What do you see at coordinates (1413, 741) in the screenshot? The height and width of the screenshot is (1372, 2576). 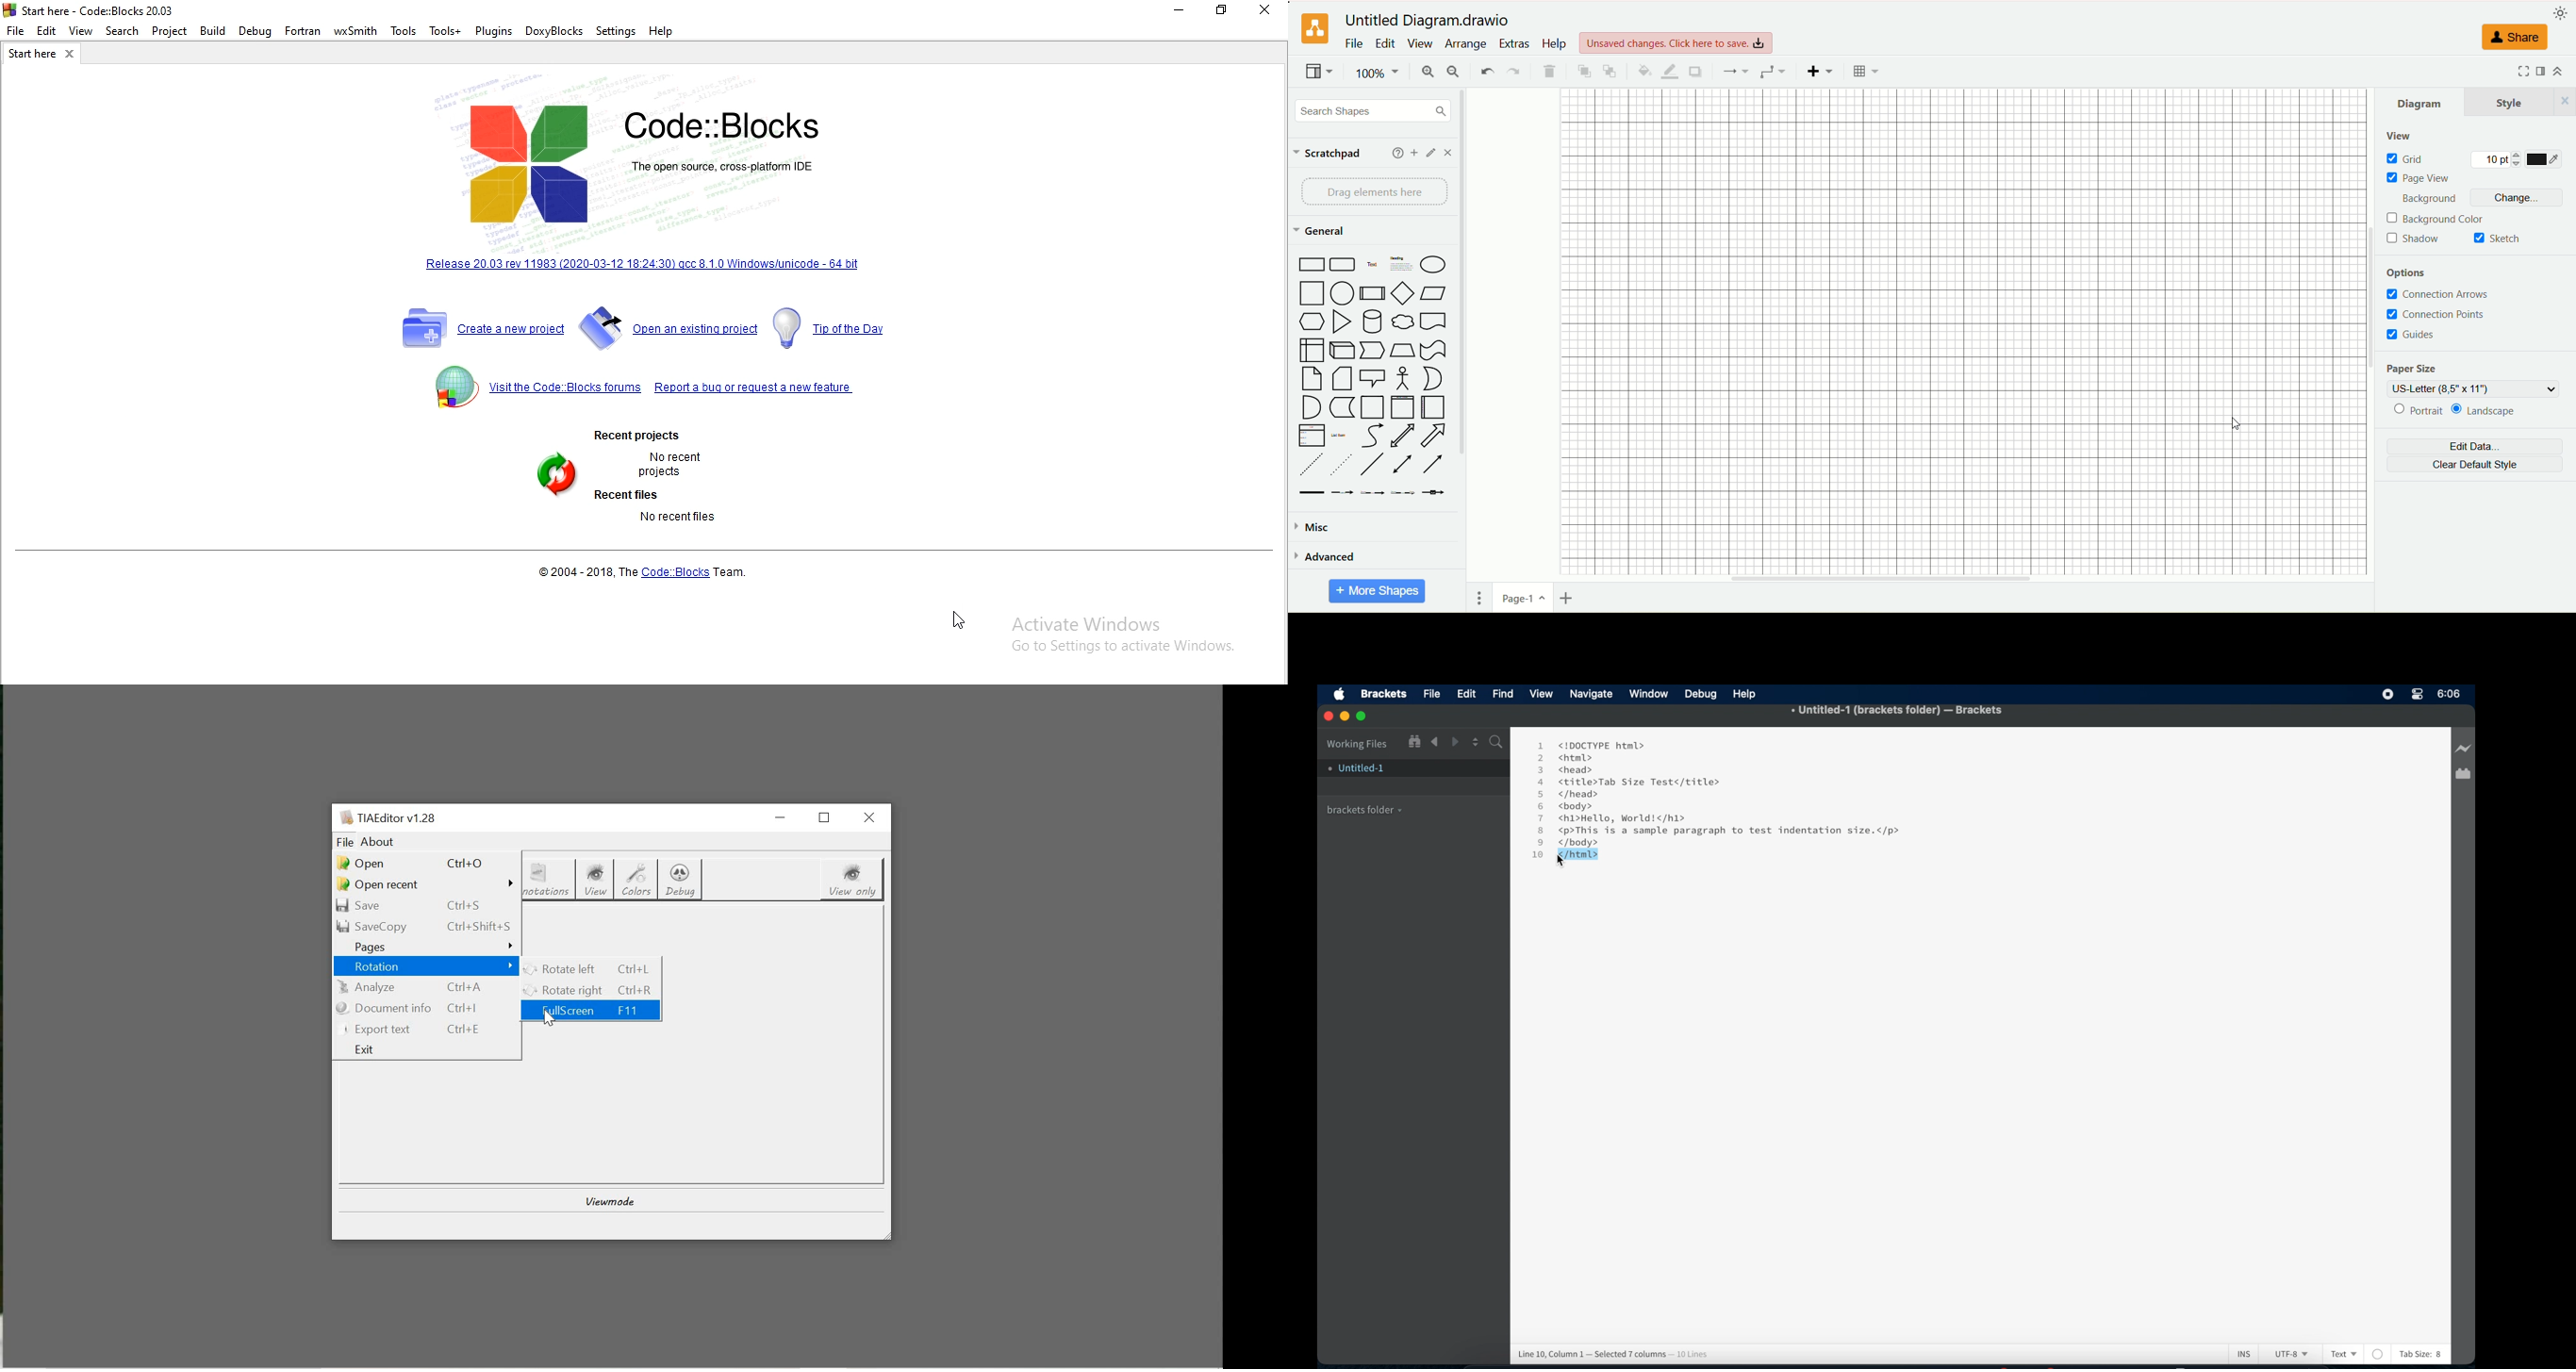 I see `Zoom in` at bounding box center [1413, 741].